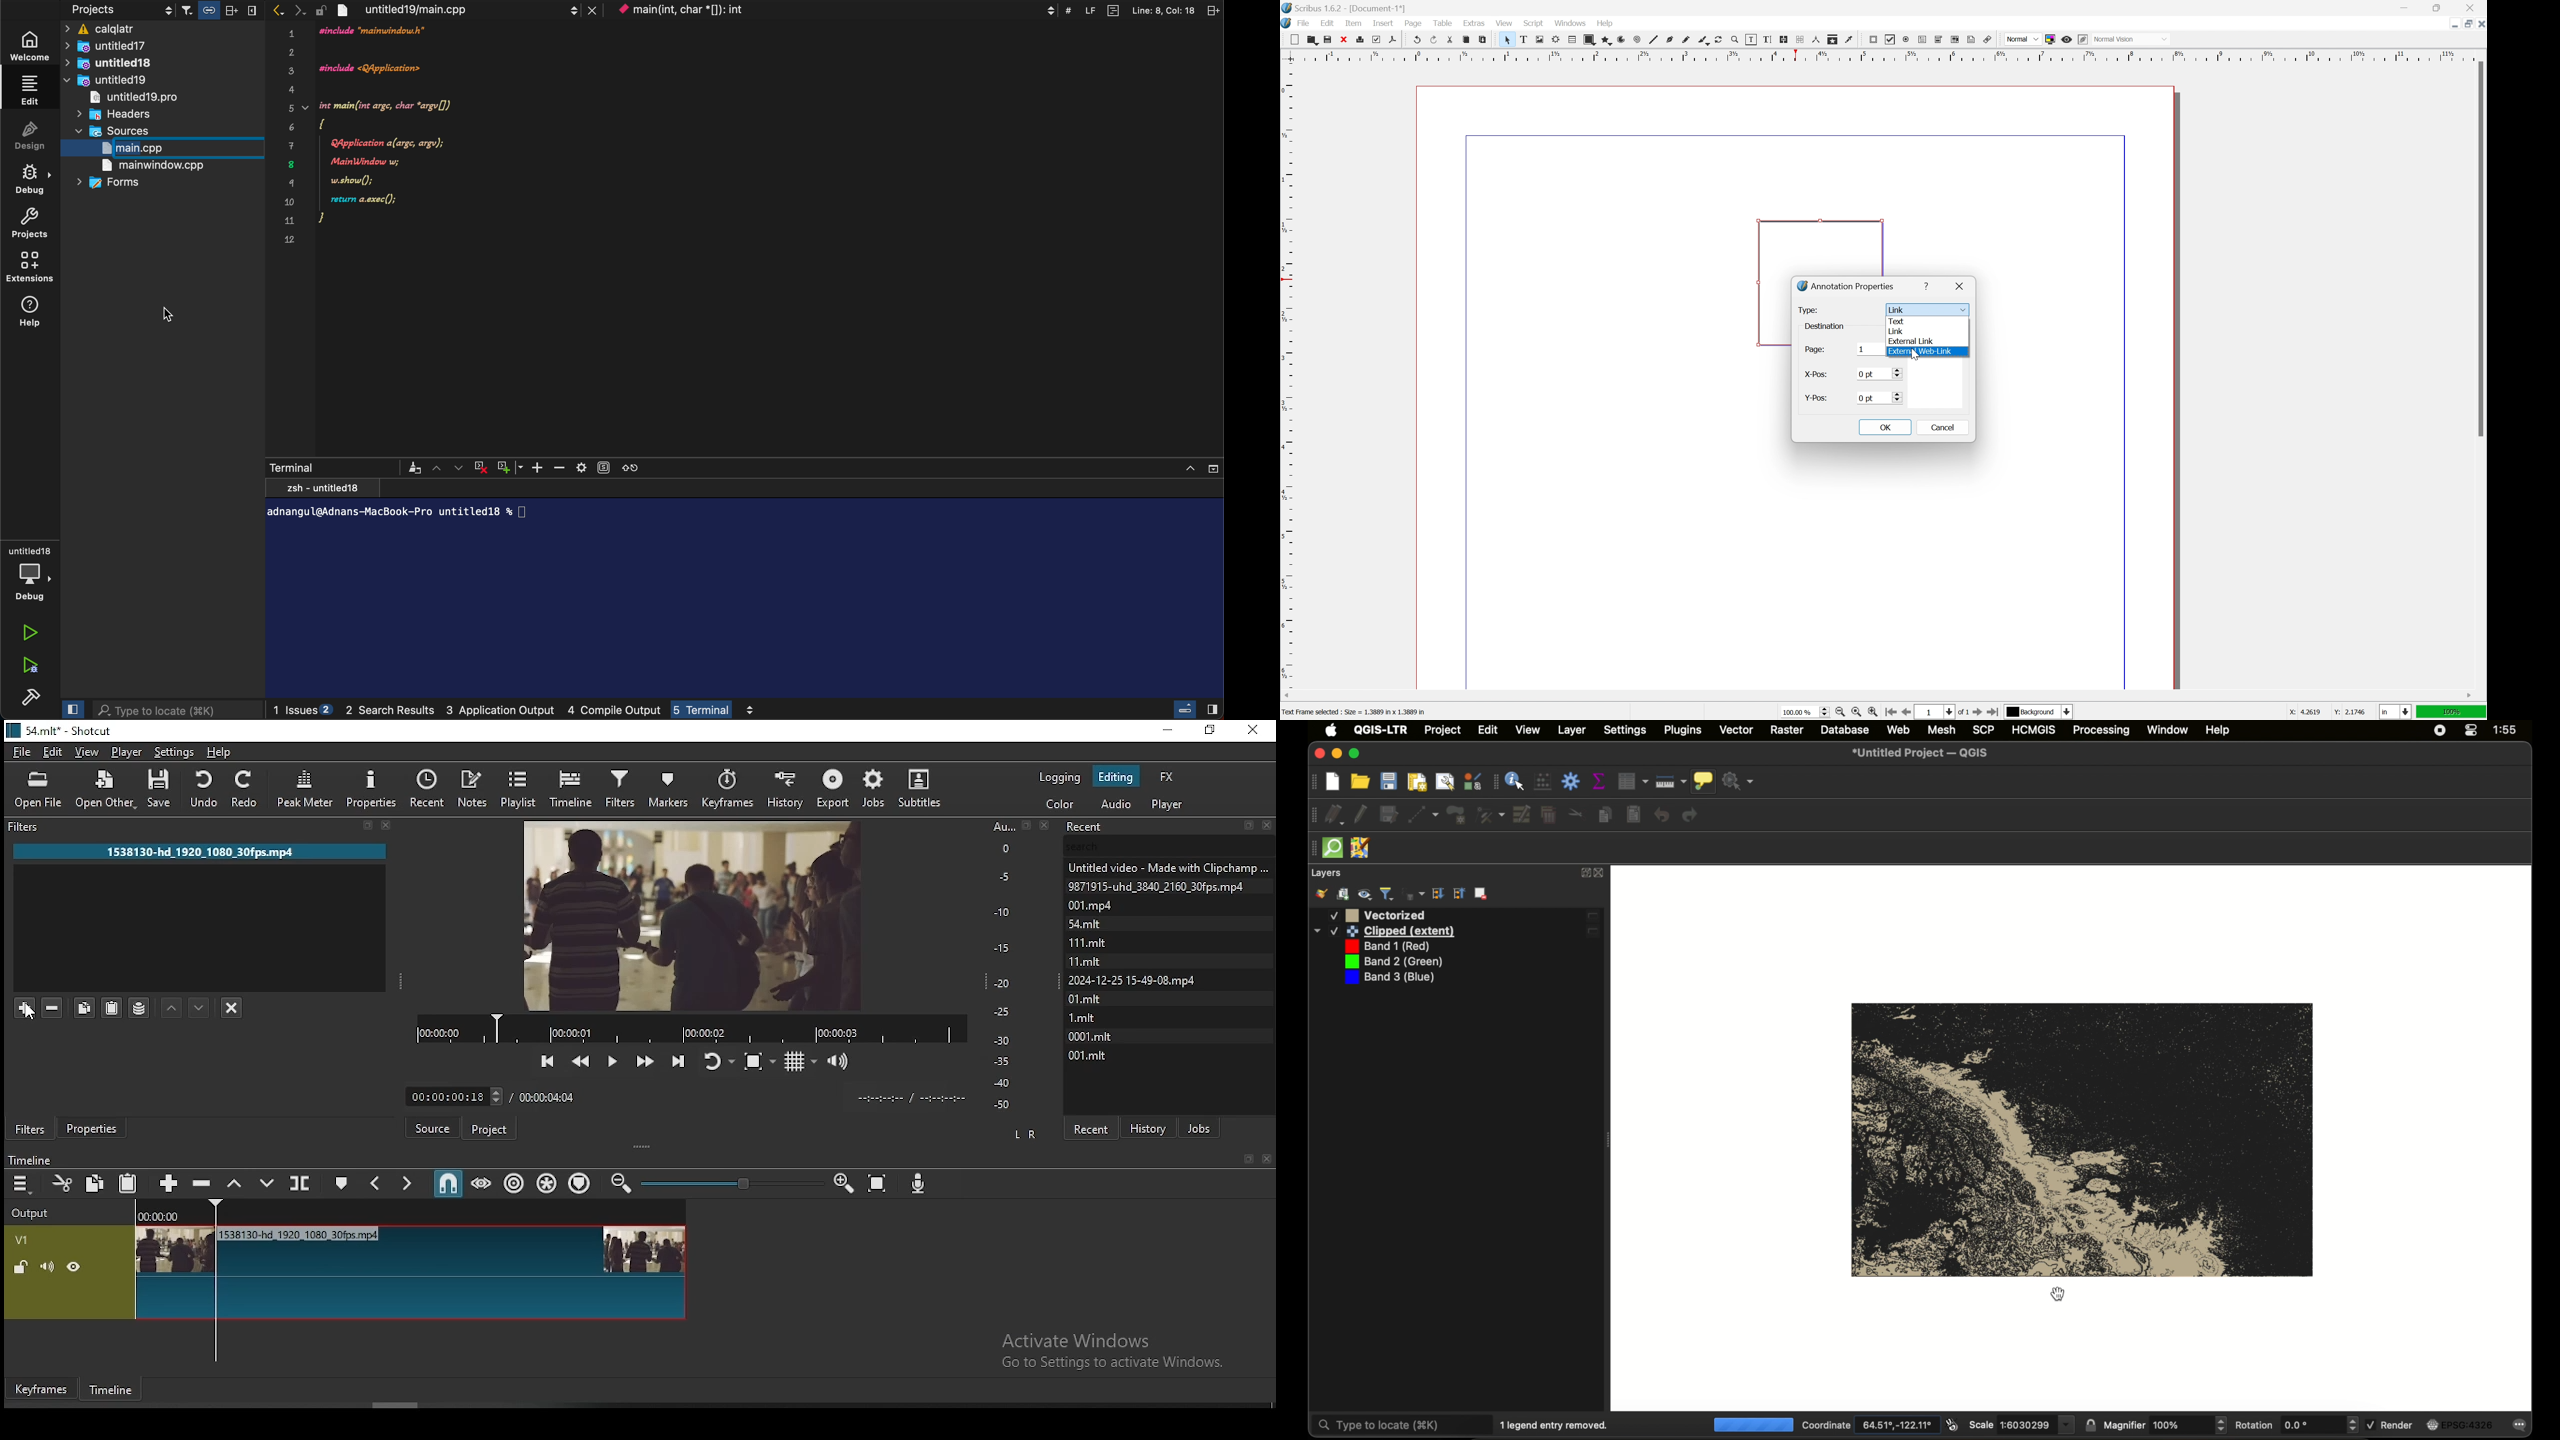 Image resolution: width=2576 pixels, height=1456 pixels. What do you see at coordinates (621, 1184) in the screenshot?
I see `zoom timeline in` at bounding box center [621, 1184].